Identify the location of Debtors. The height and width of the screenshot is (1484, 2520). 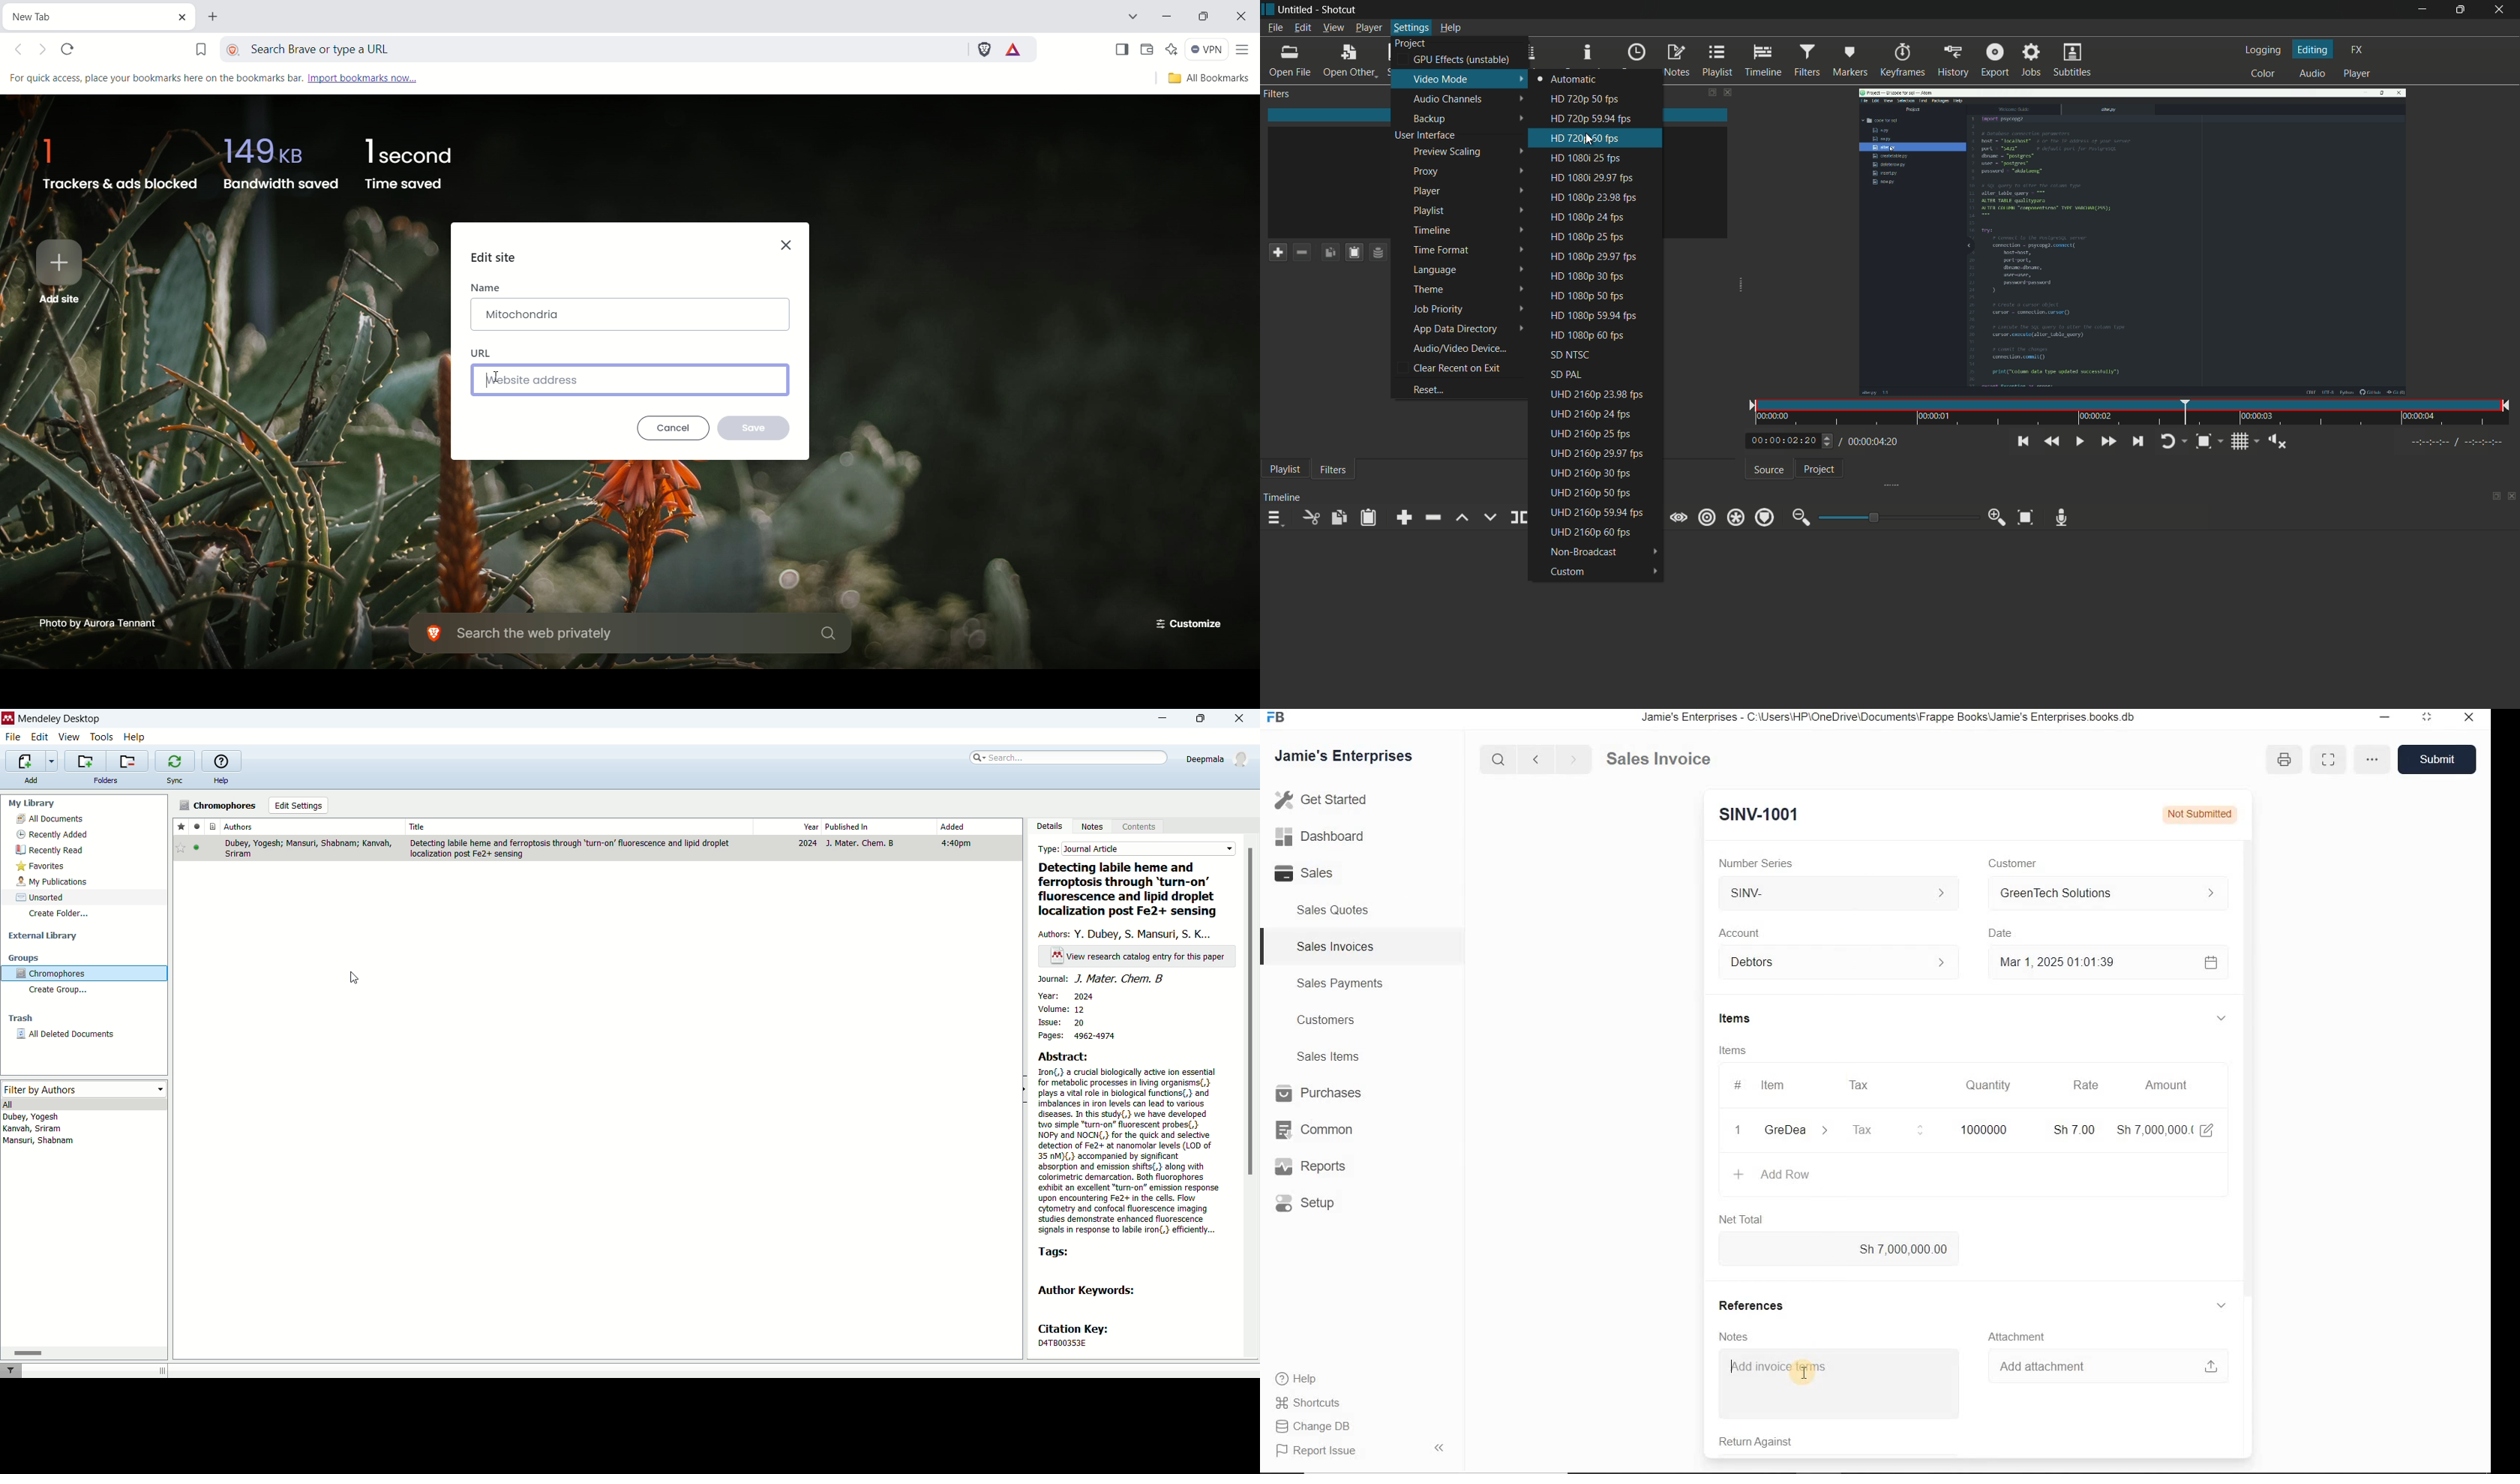
(1832, 962).